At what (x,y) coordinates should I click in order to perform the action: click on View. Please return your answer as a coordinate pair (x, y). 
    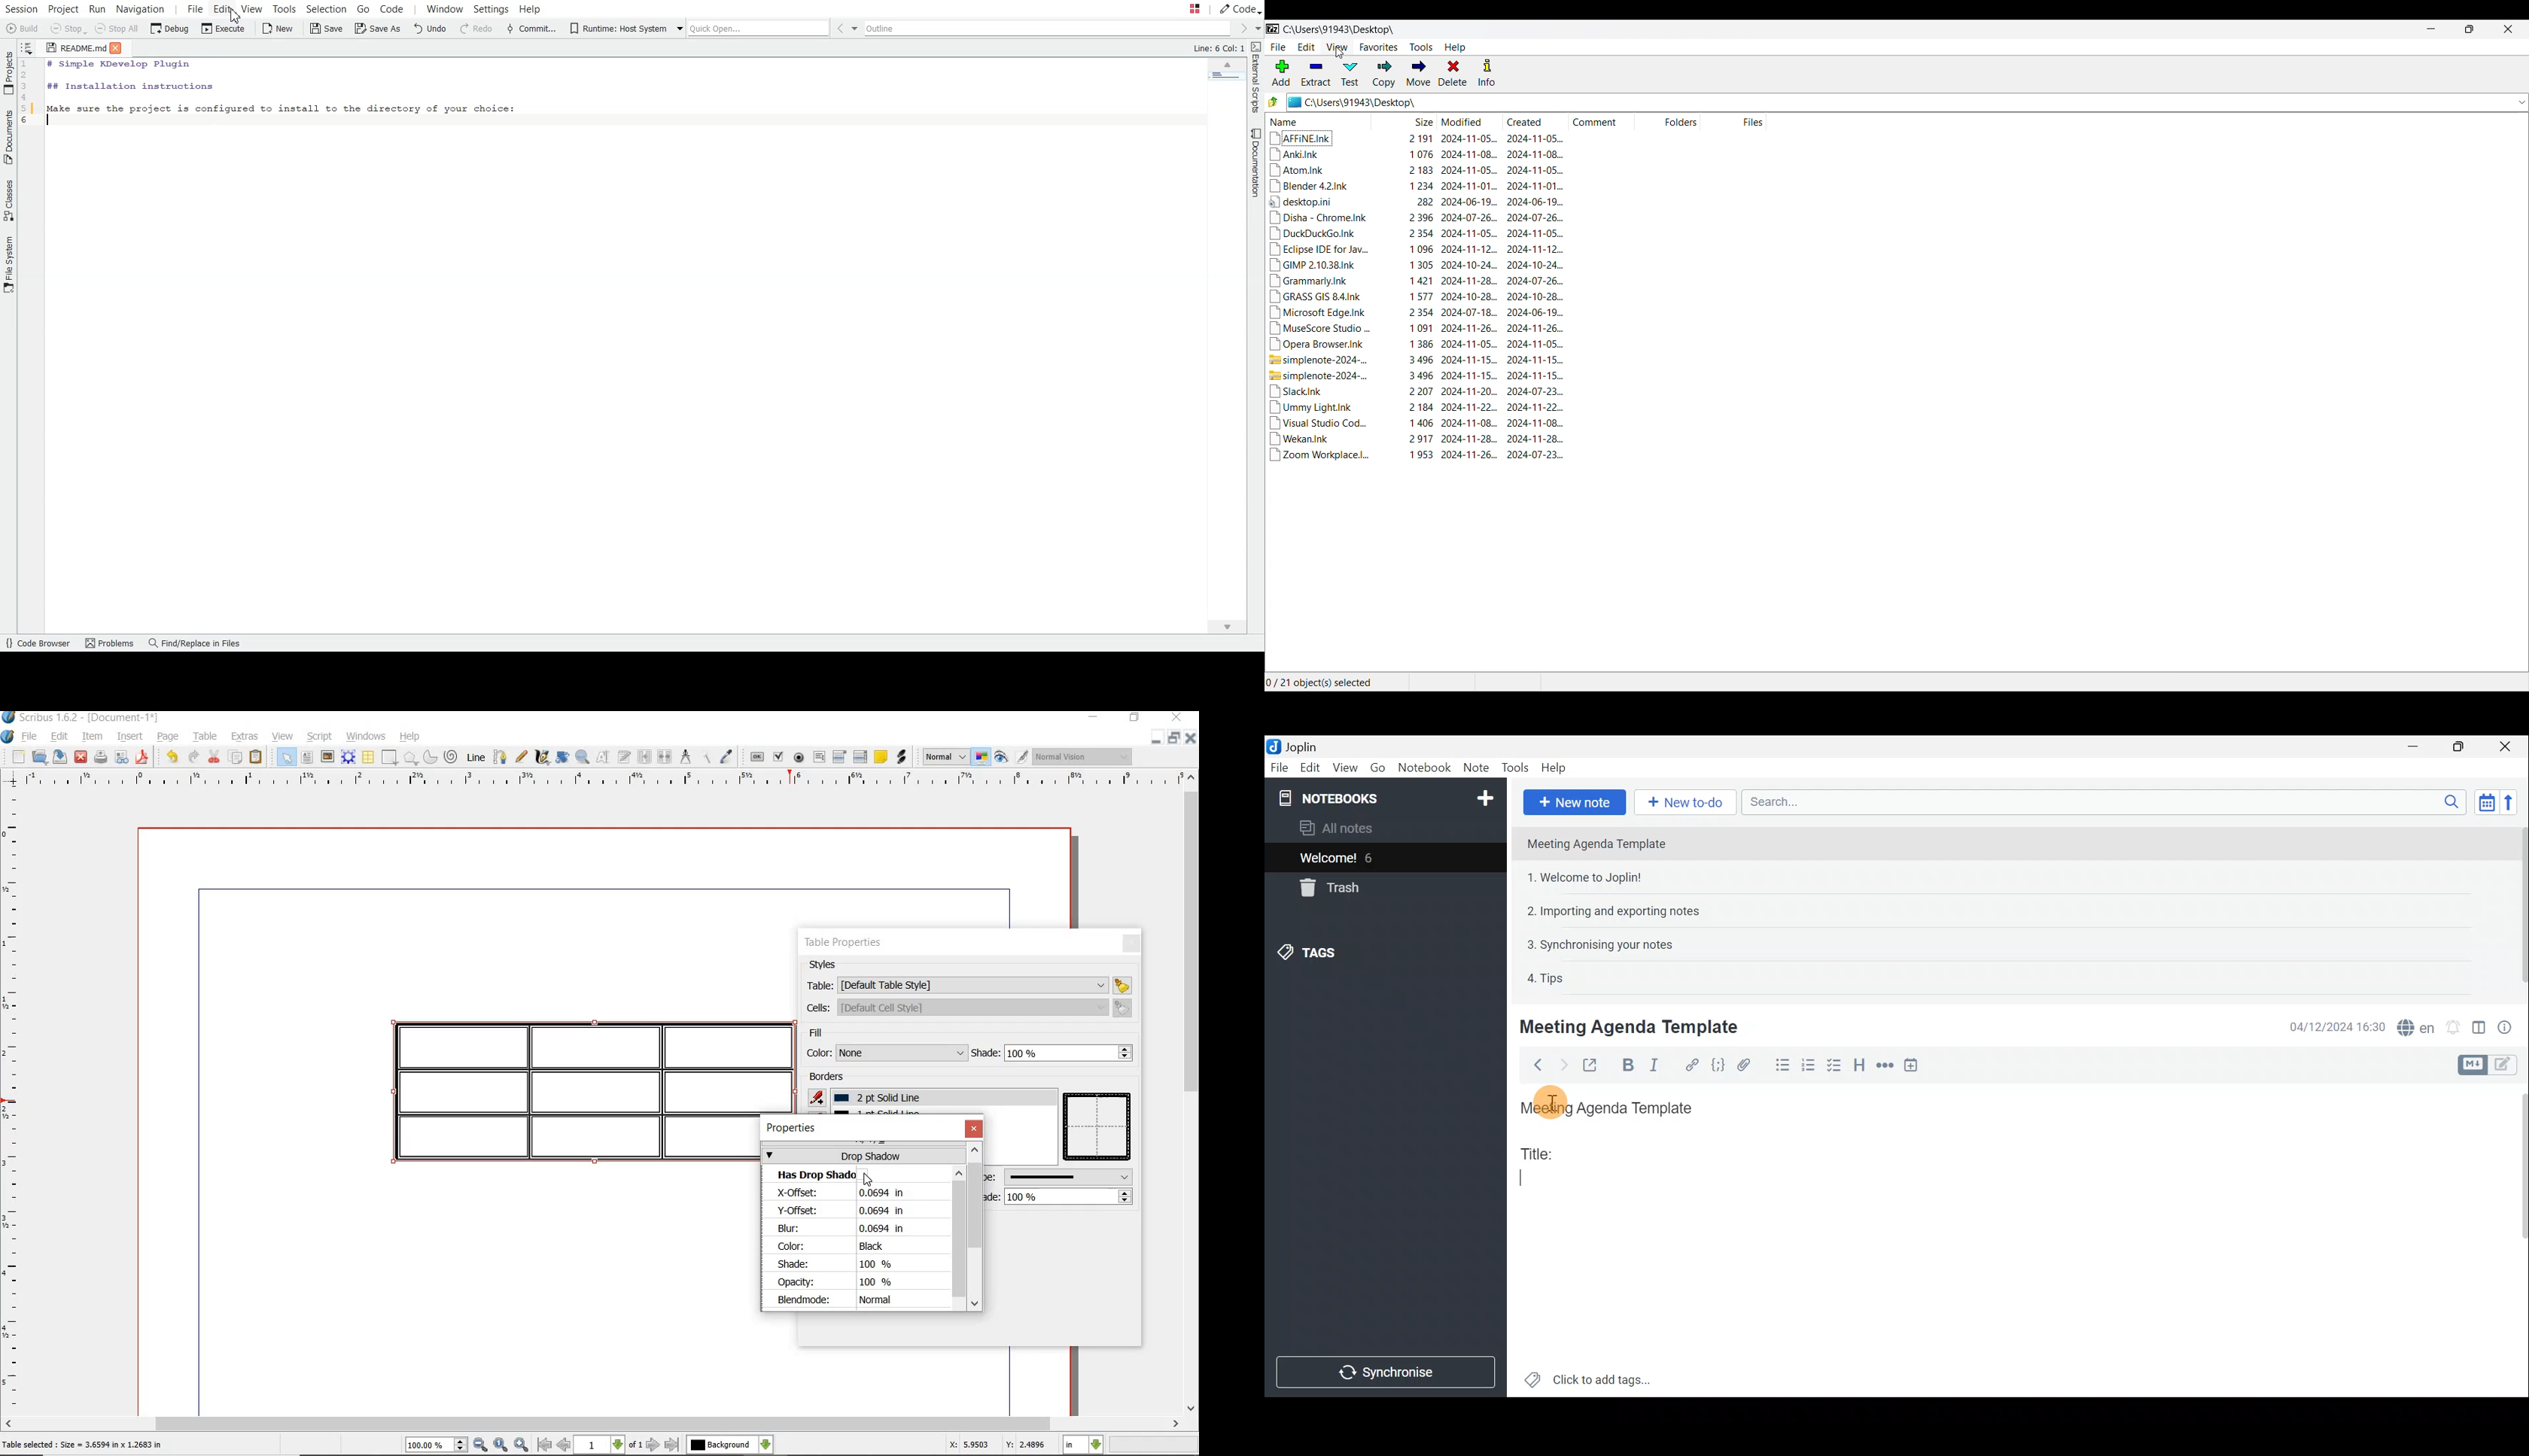
    Looking at the image, I should click on (1343, 769).